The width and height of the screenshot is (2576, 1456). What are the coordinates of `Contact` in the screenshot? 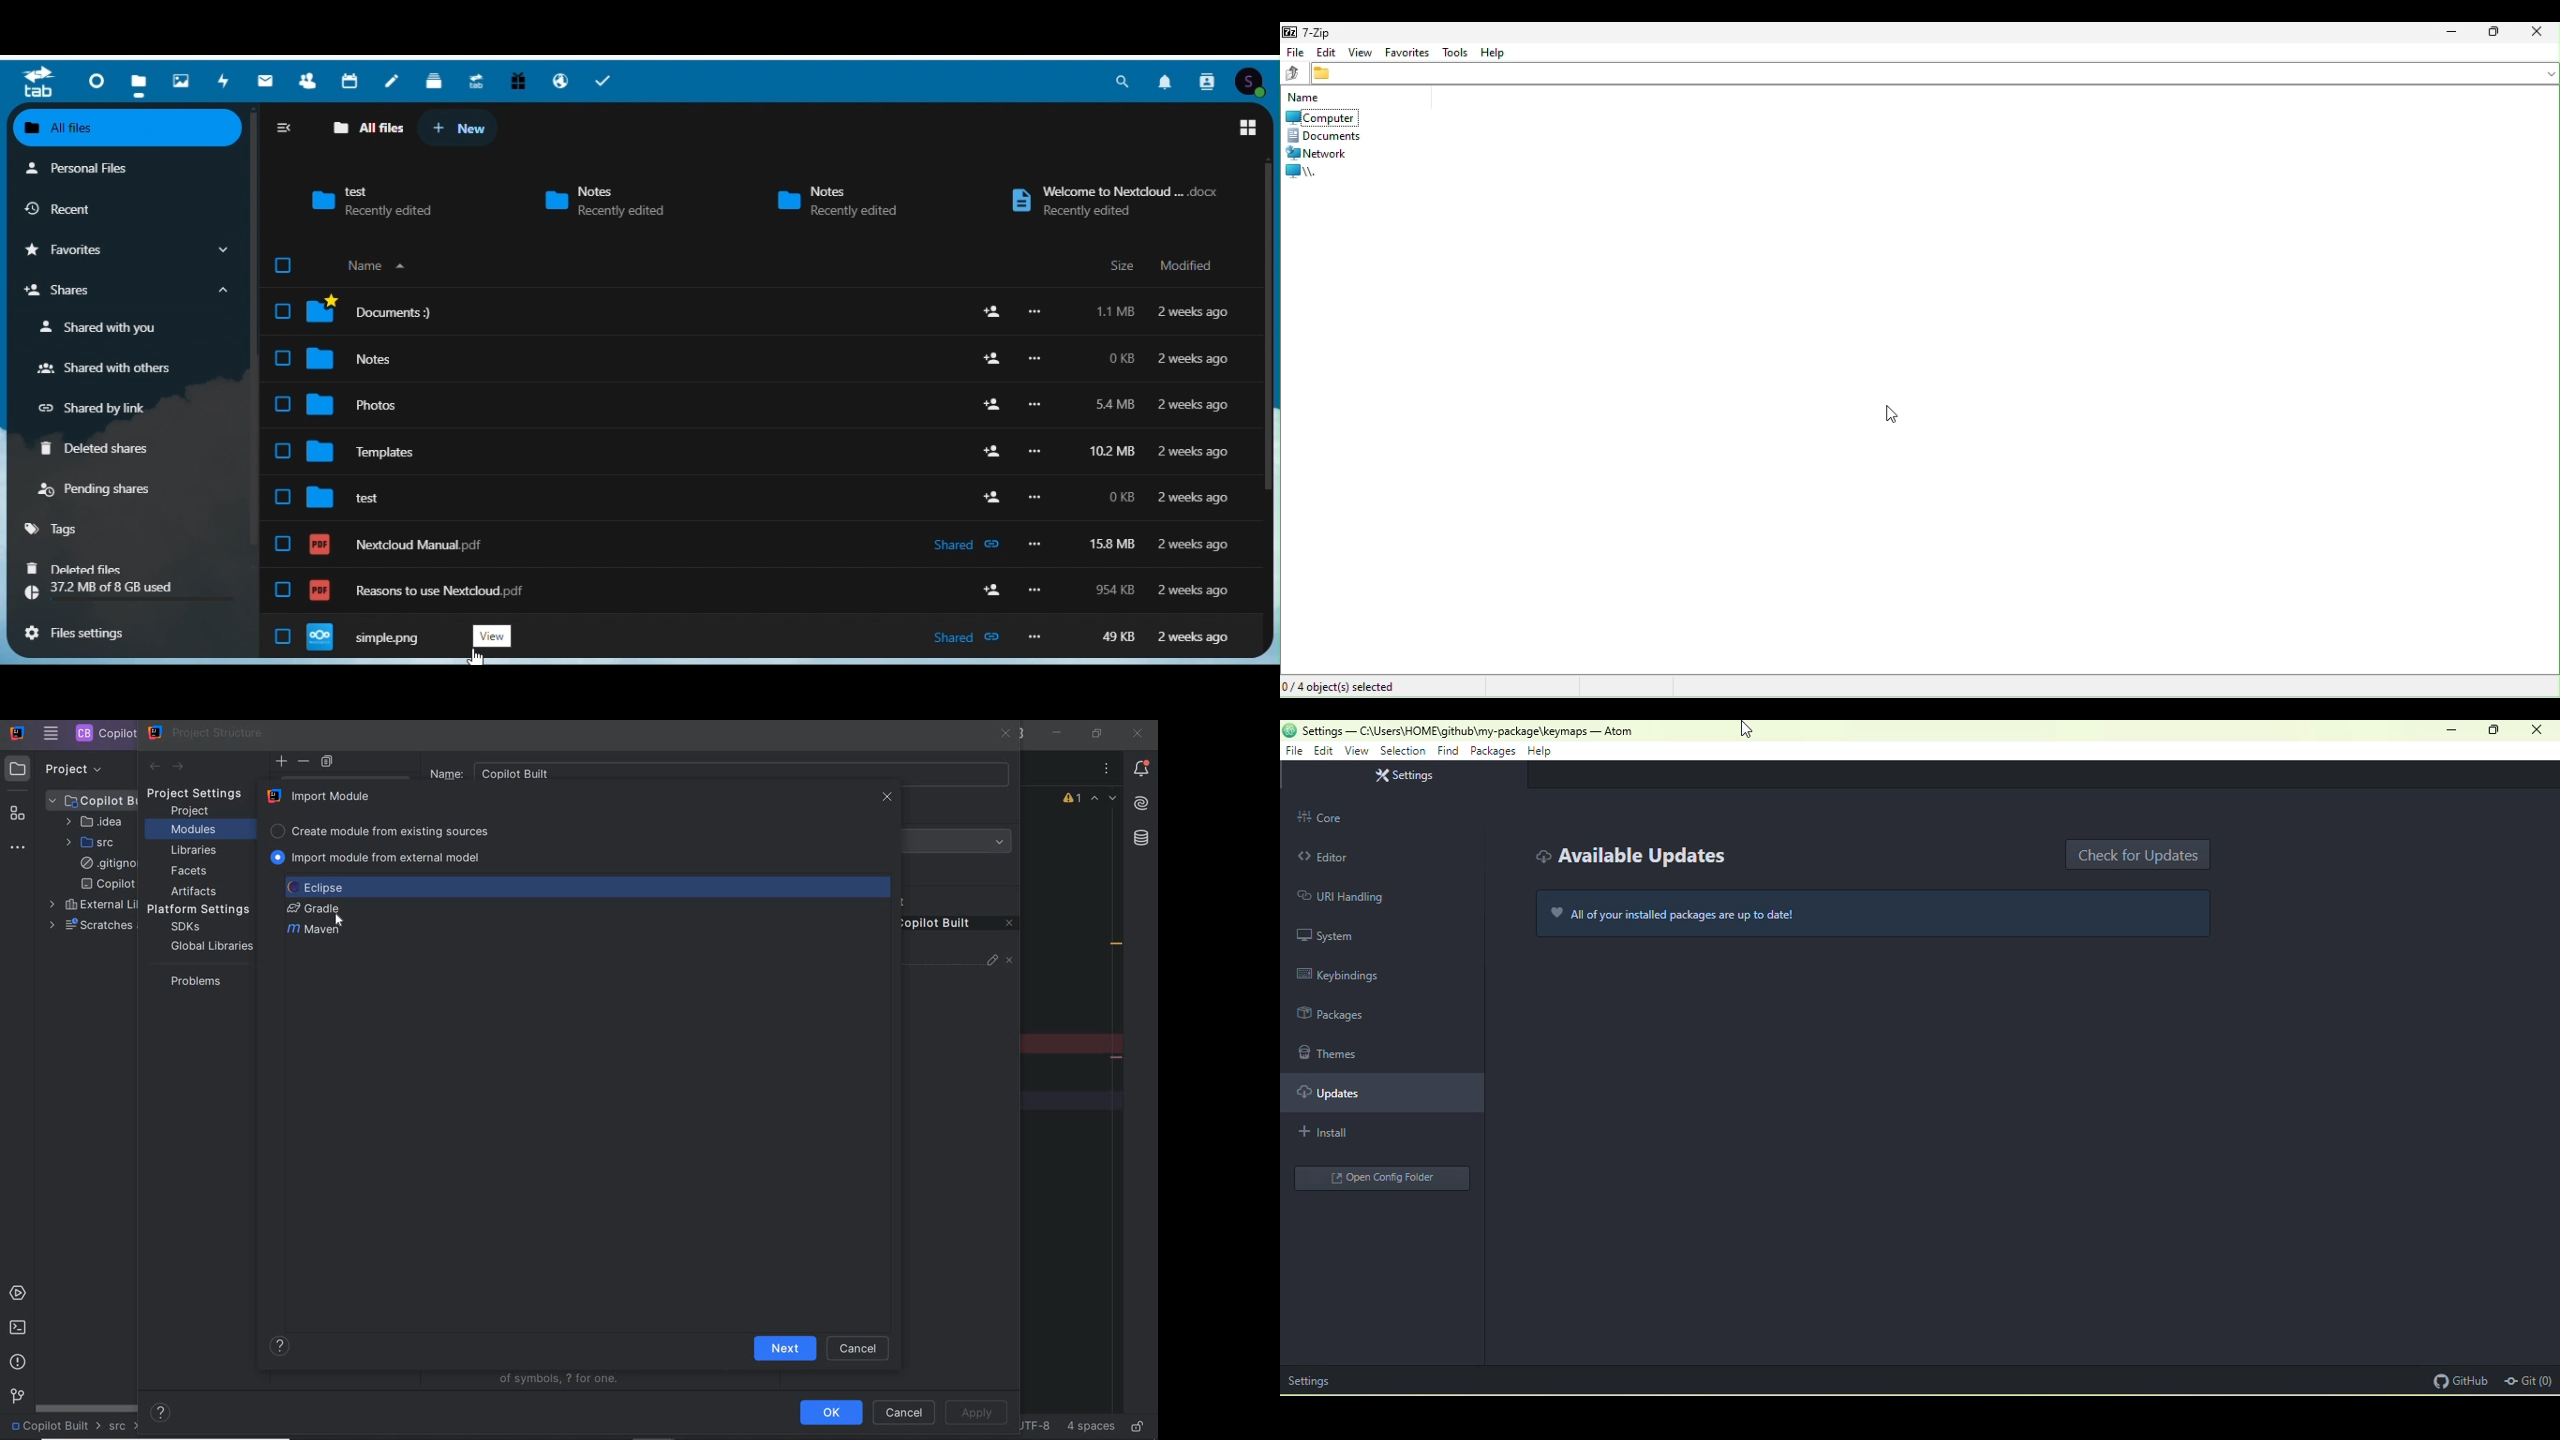 It's located at (1207, 81).